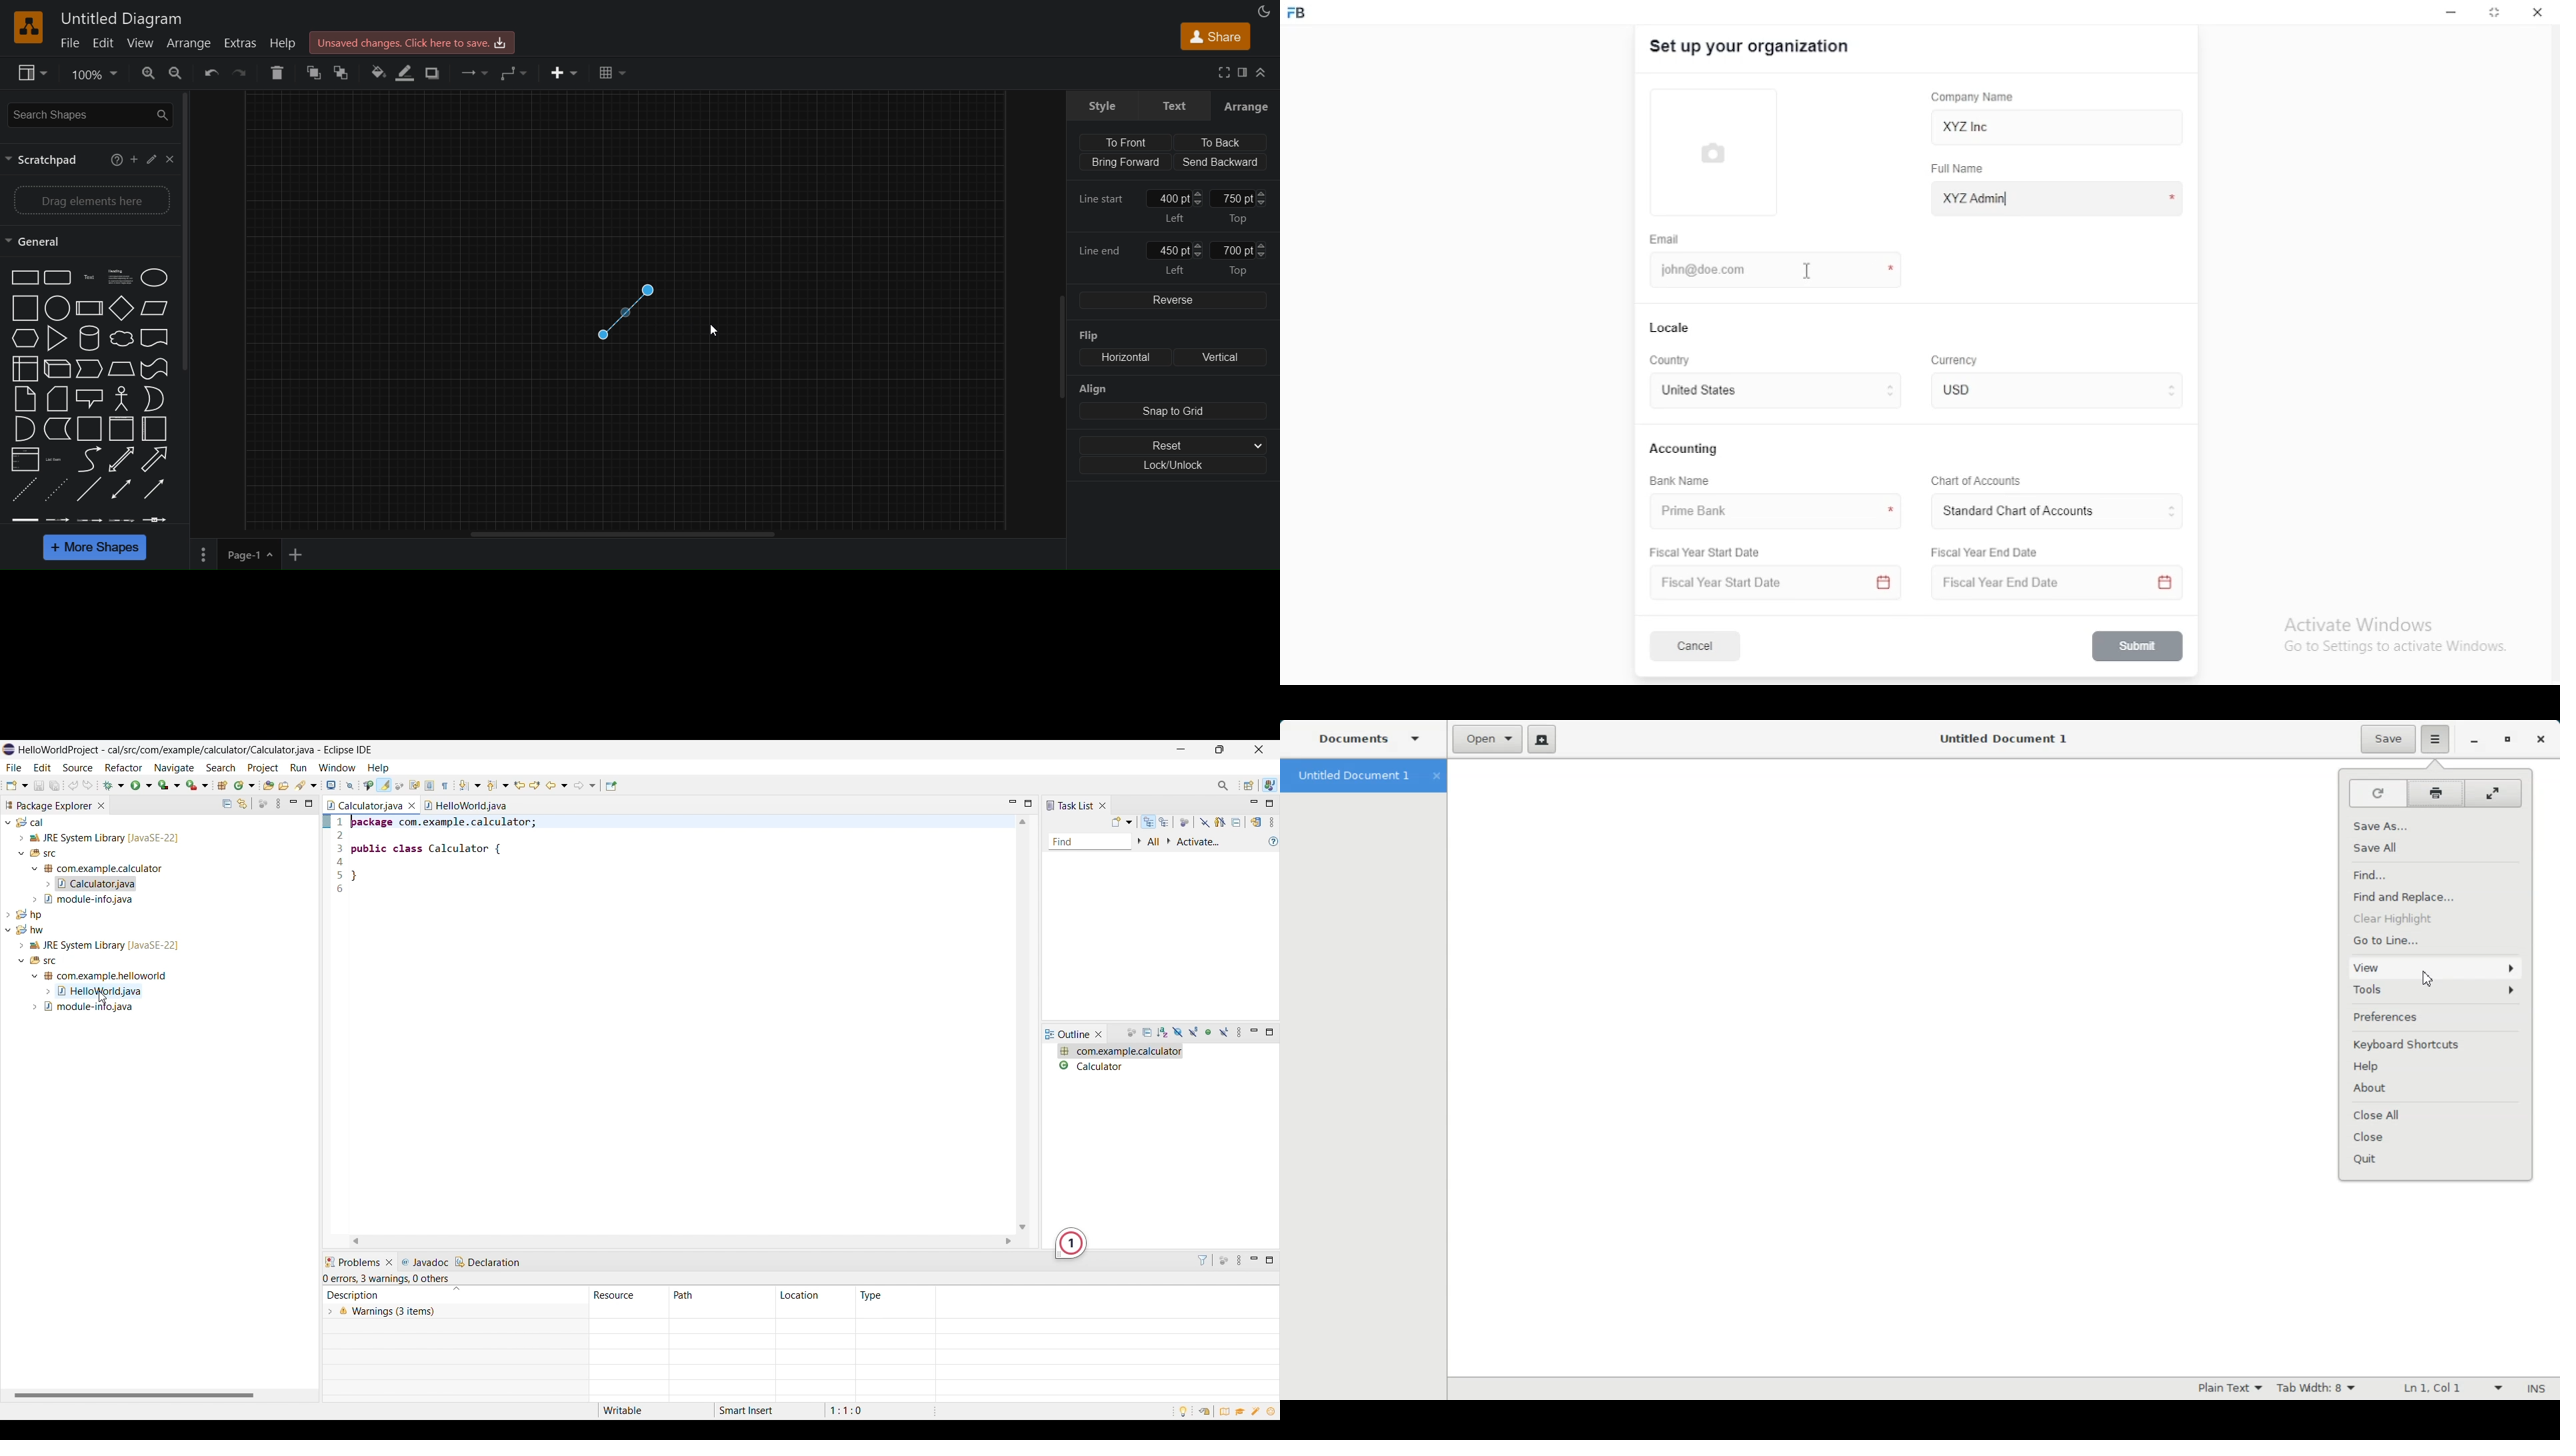  I want to click on john@doe.com, so click(1765, 268).